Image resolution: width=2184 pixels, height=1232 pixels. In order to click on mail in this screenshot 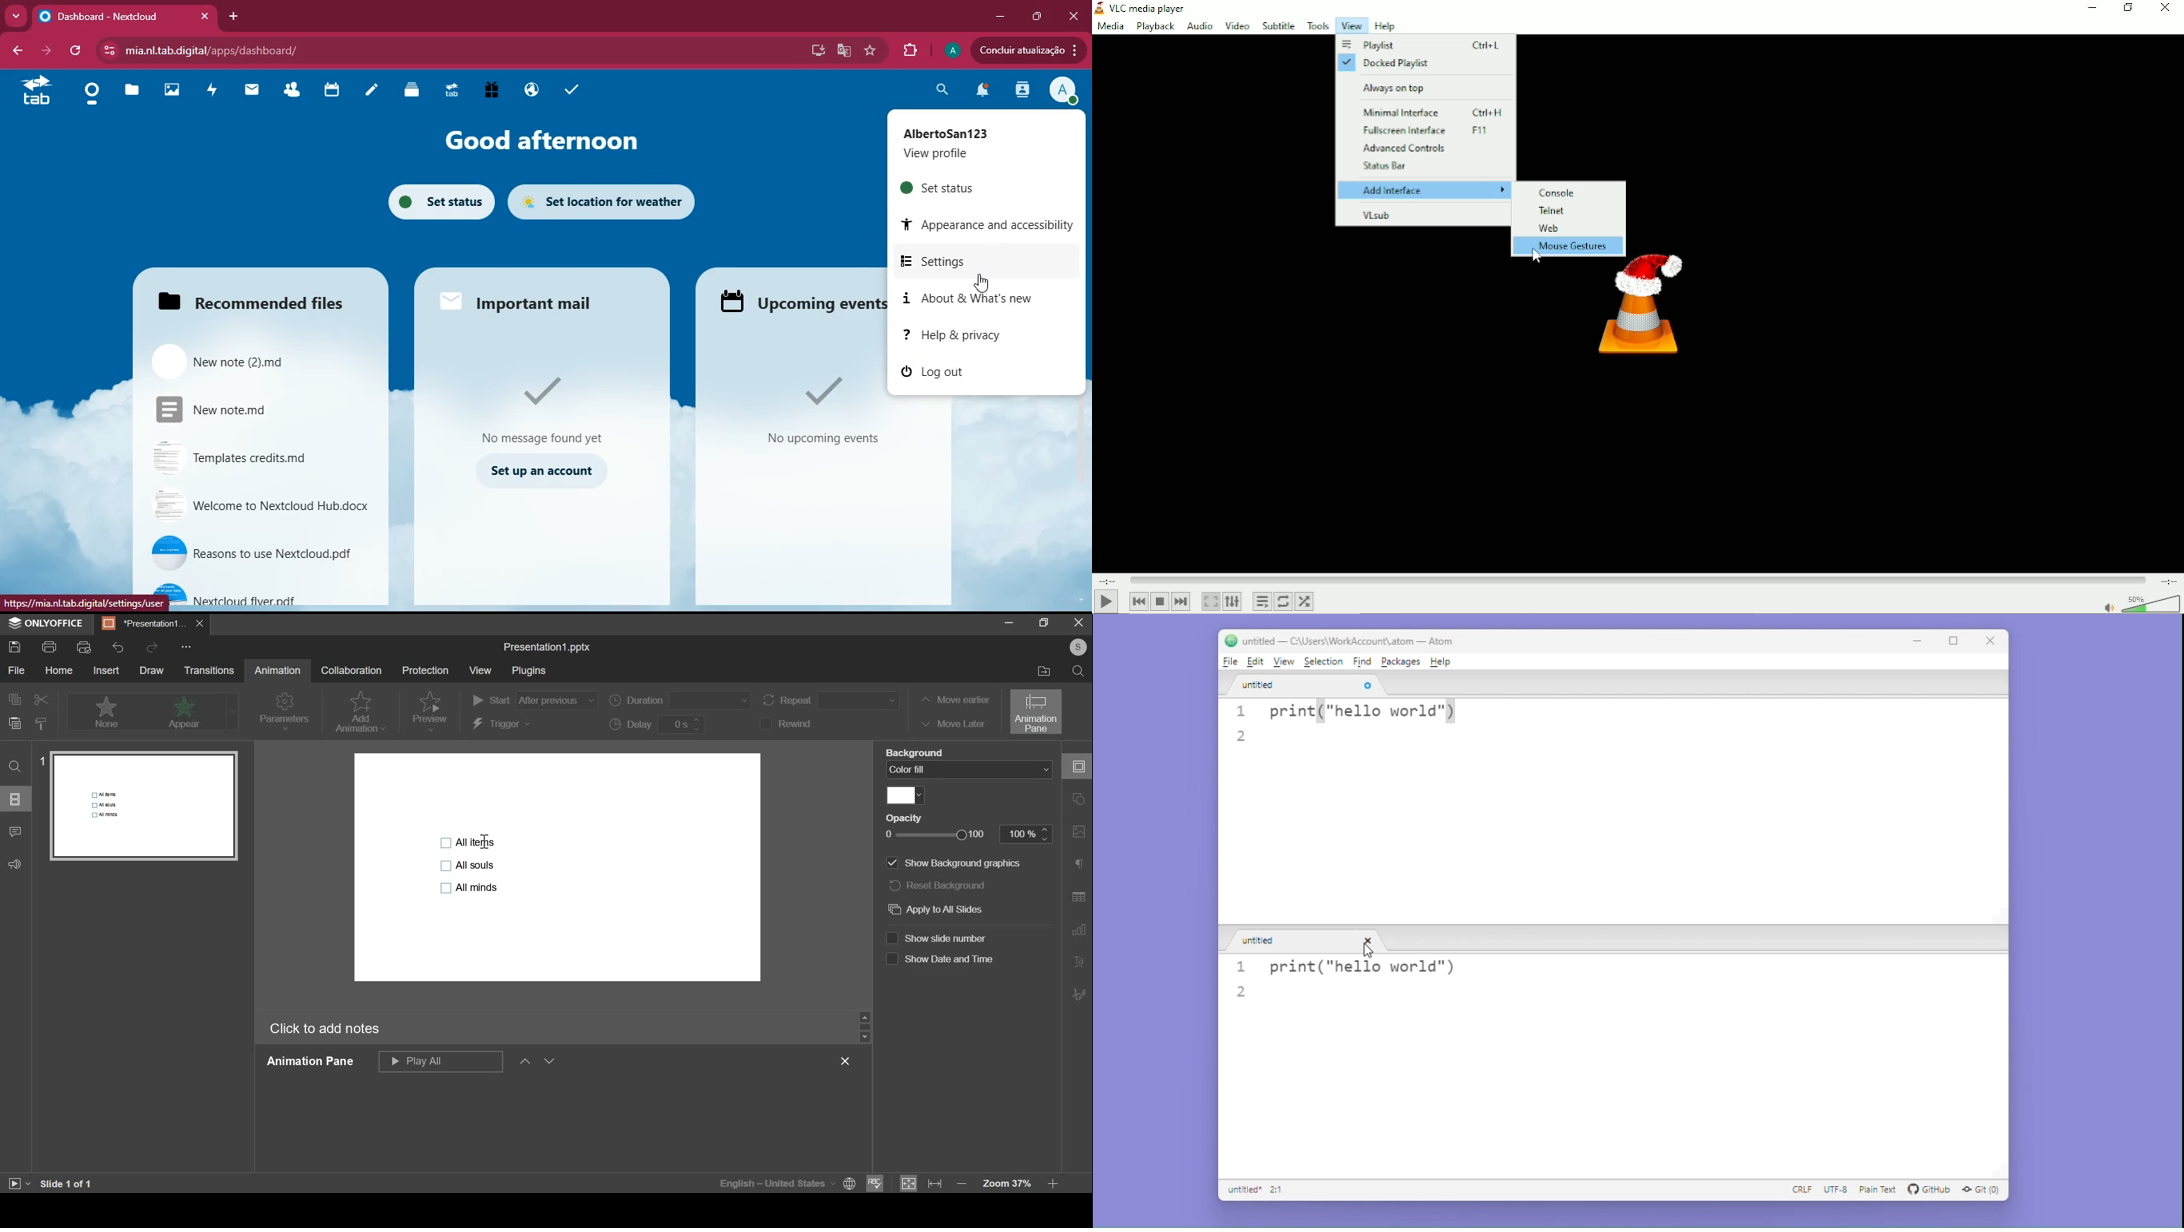, I will do `click(249, 93)`.